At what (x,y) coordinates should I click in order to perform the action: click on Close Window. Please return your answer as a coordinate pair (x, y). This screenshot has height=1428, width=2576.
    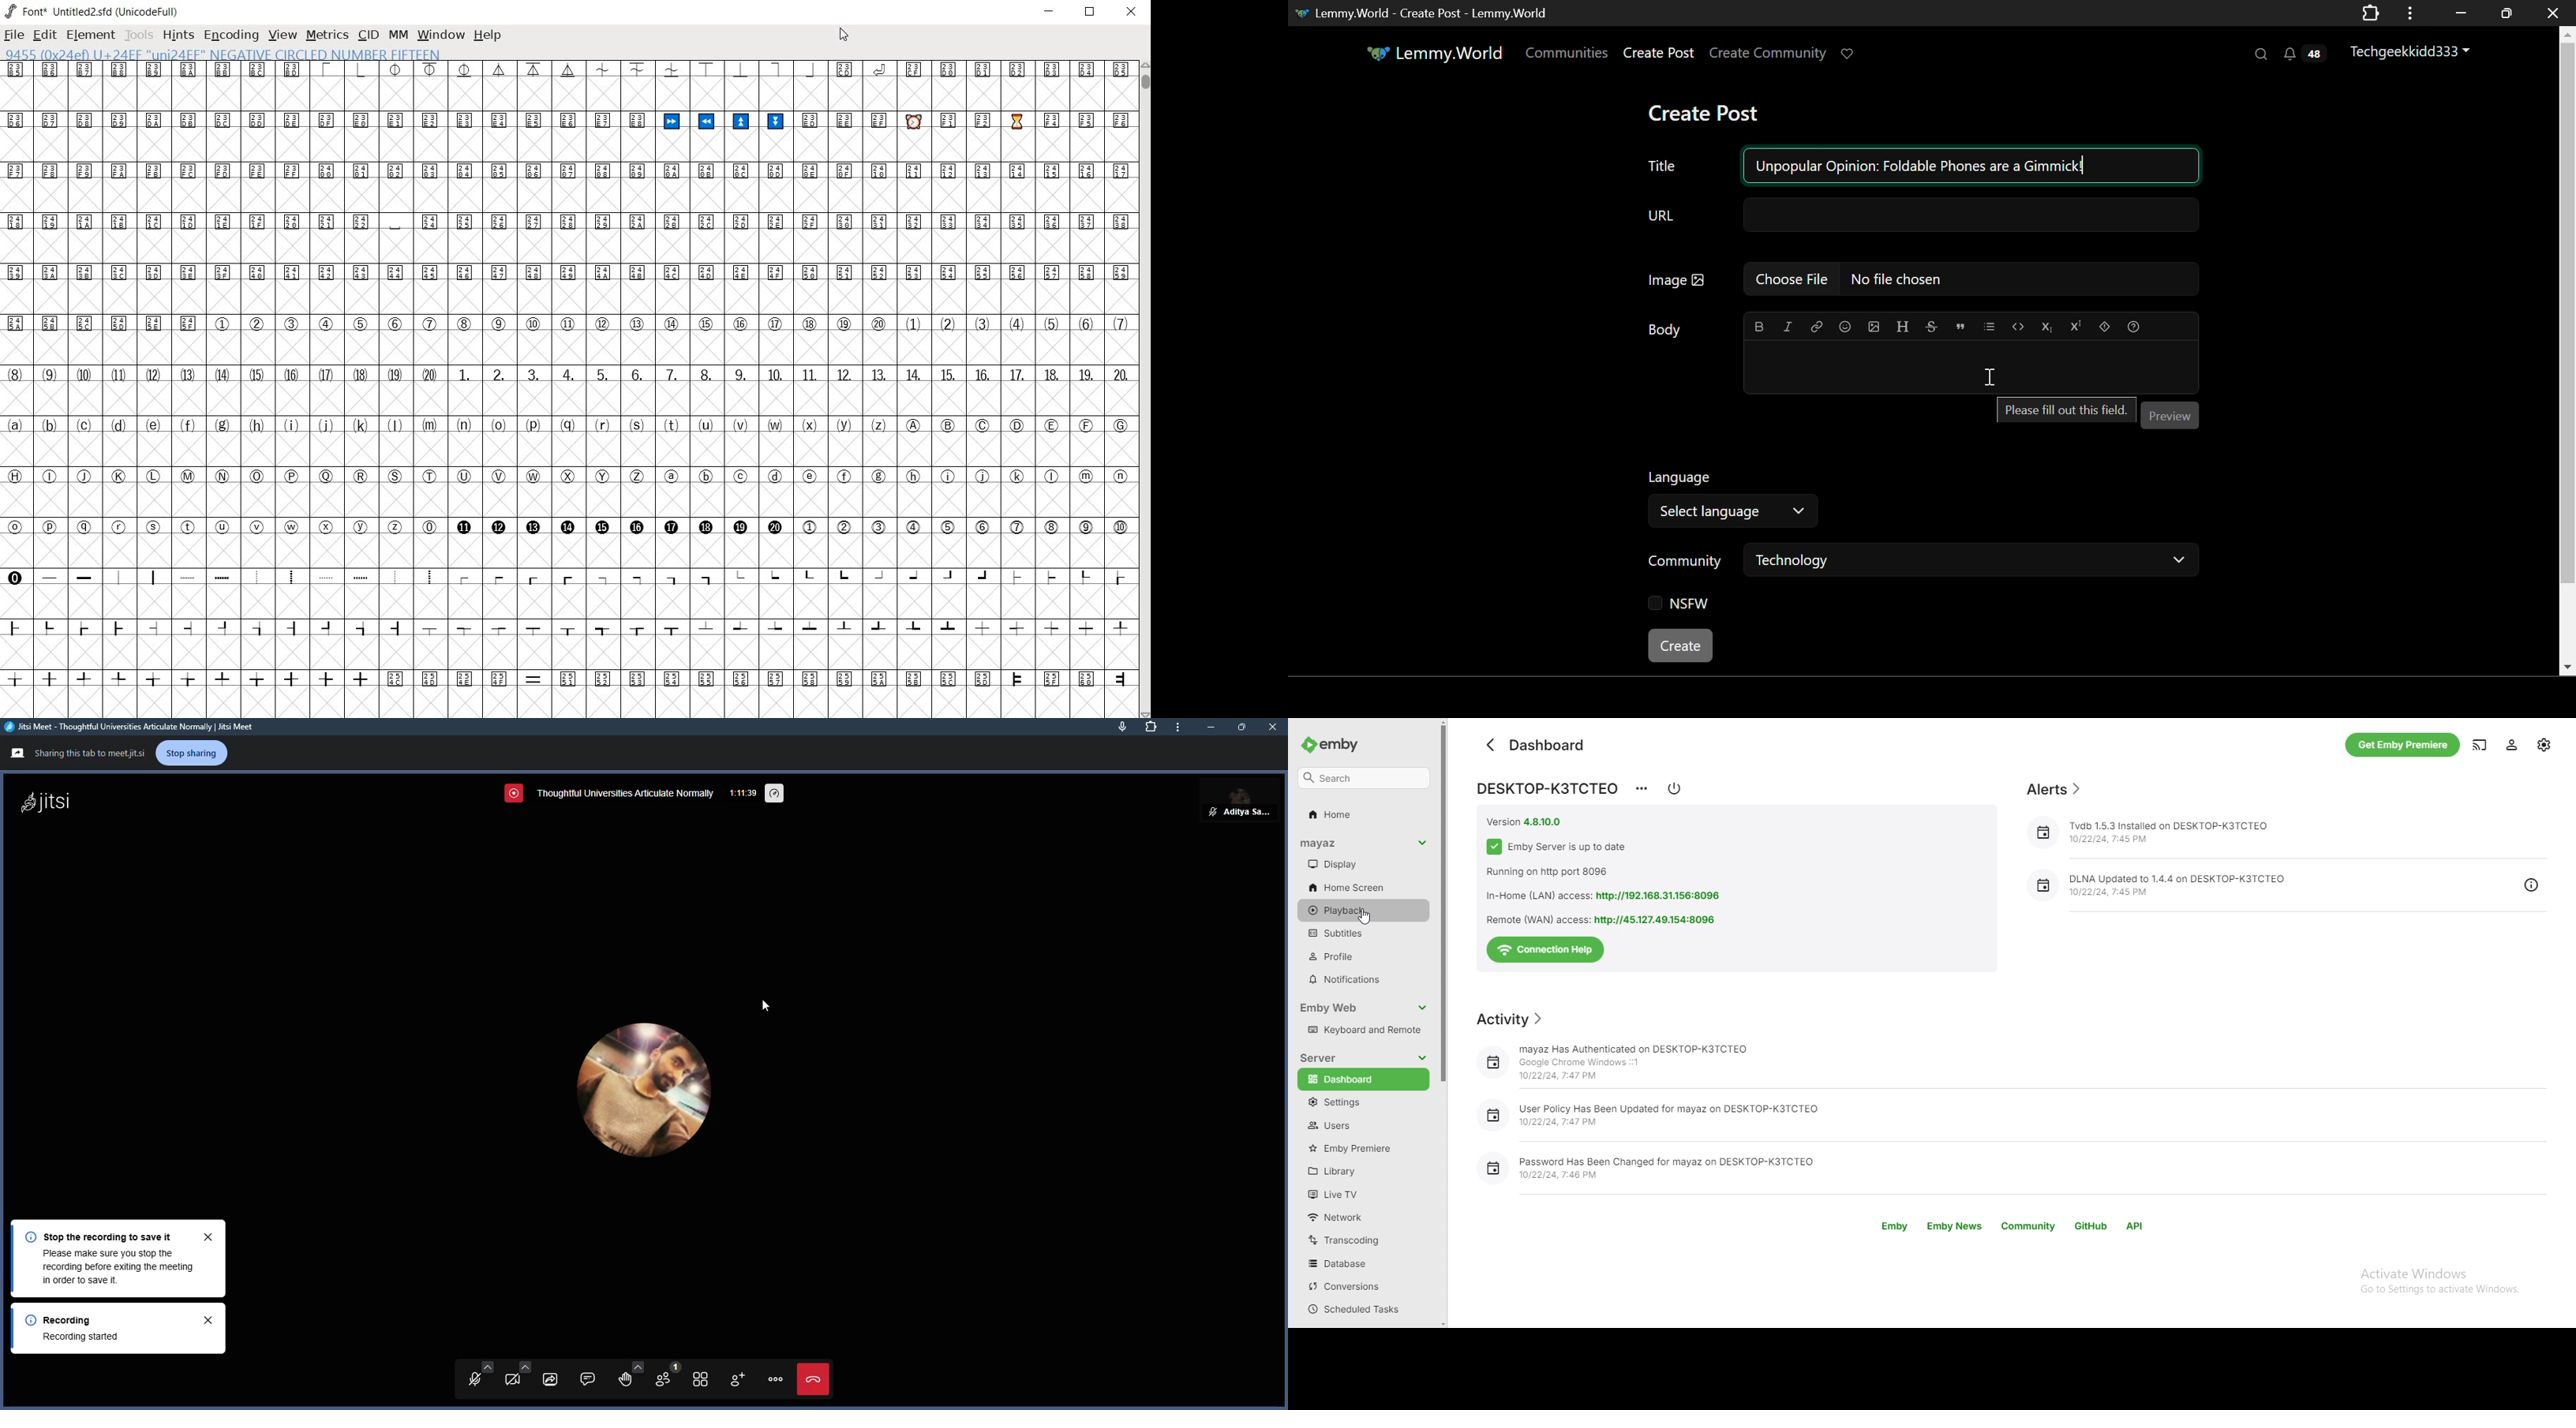
    Looking at the image, I should click on (2553, 12).